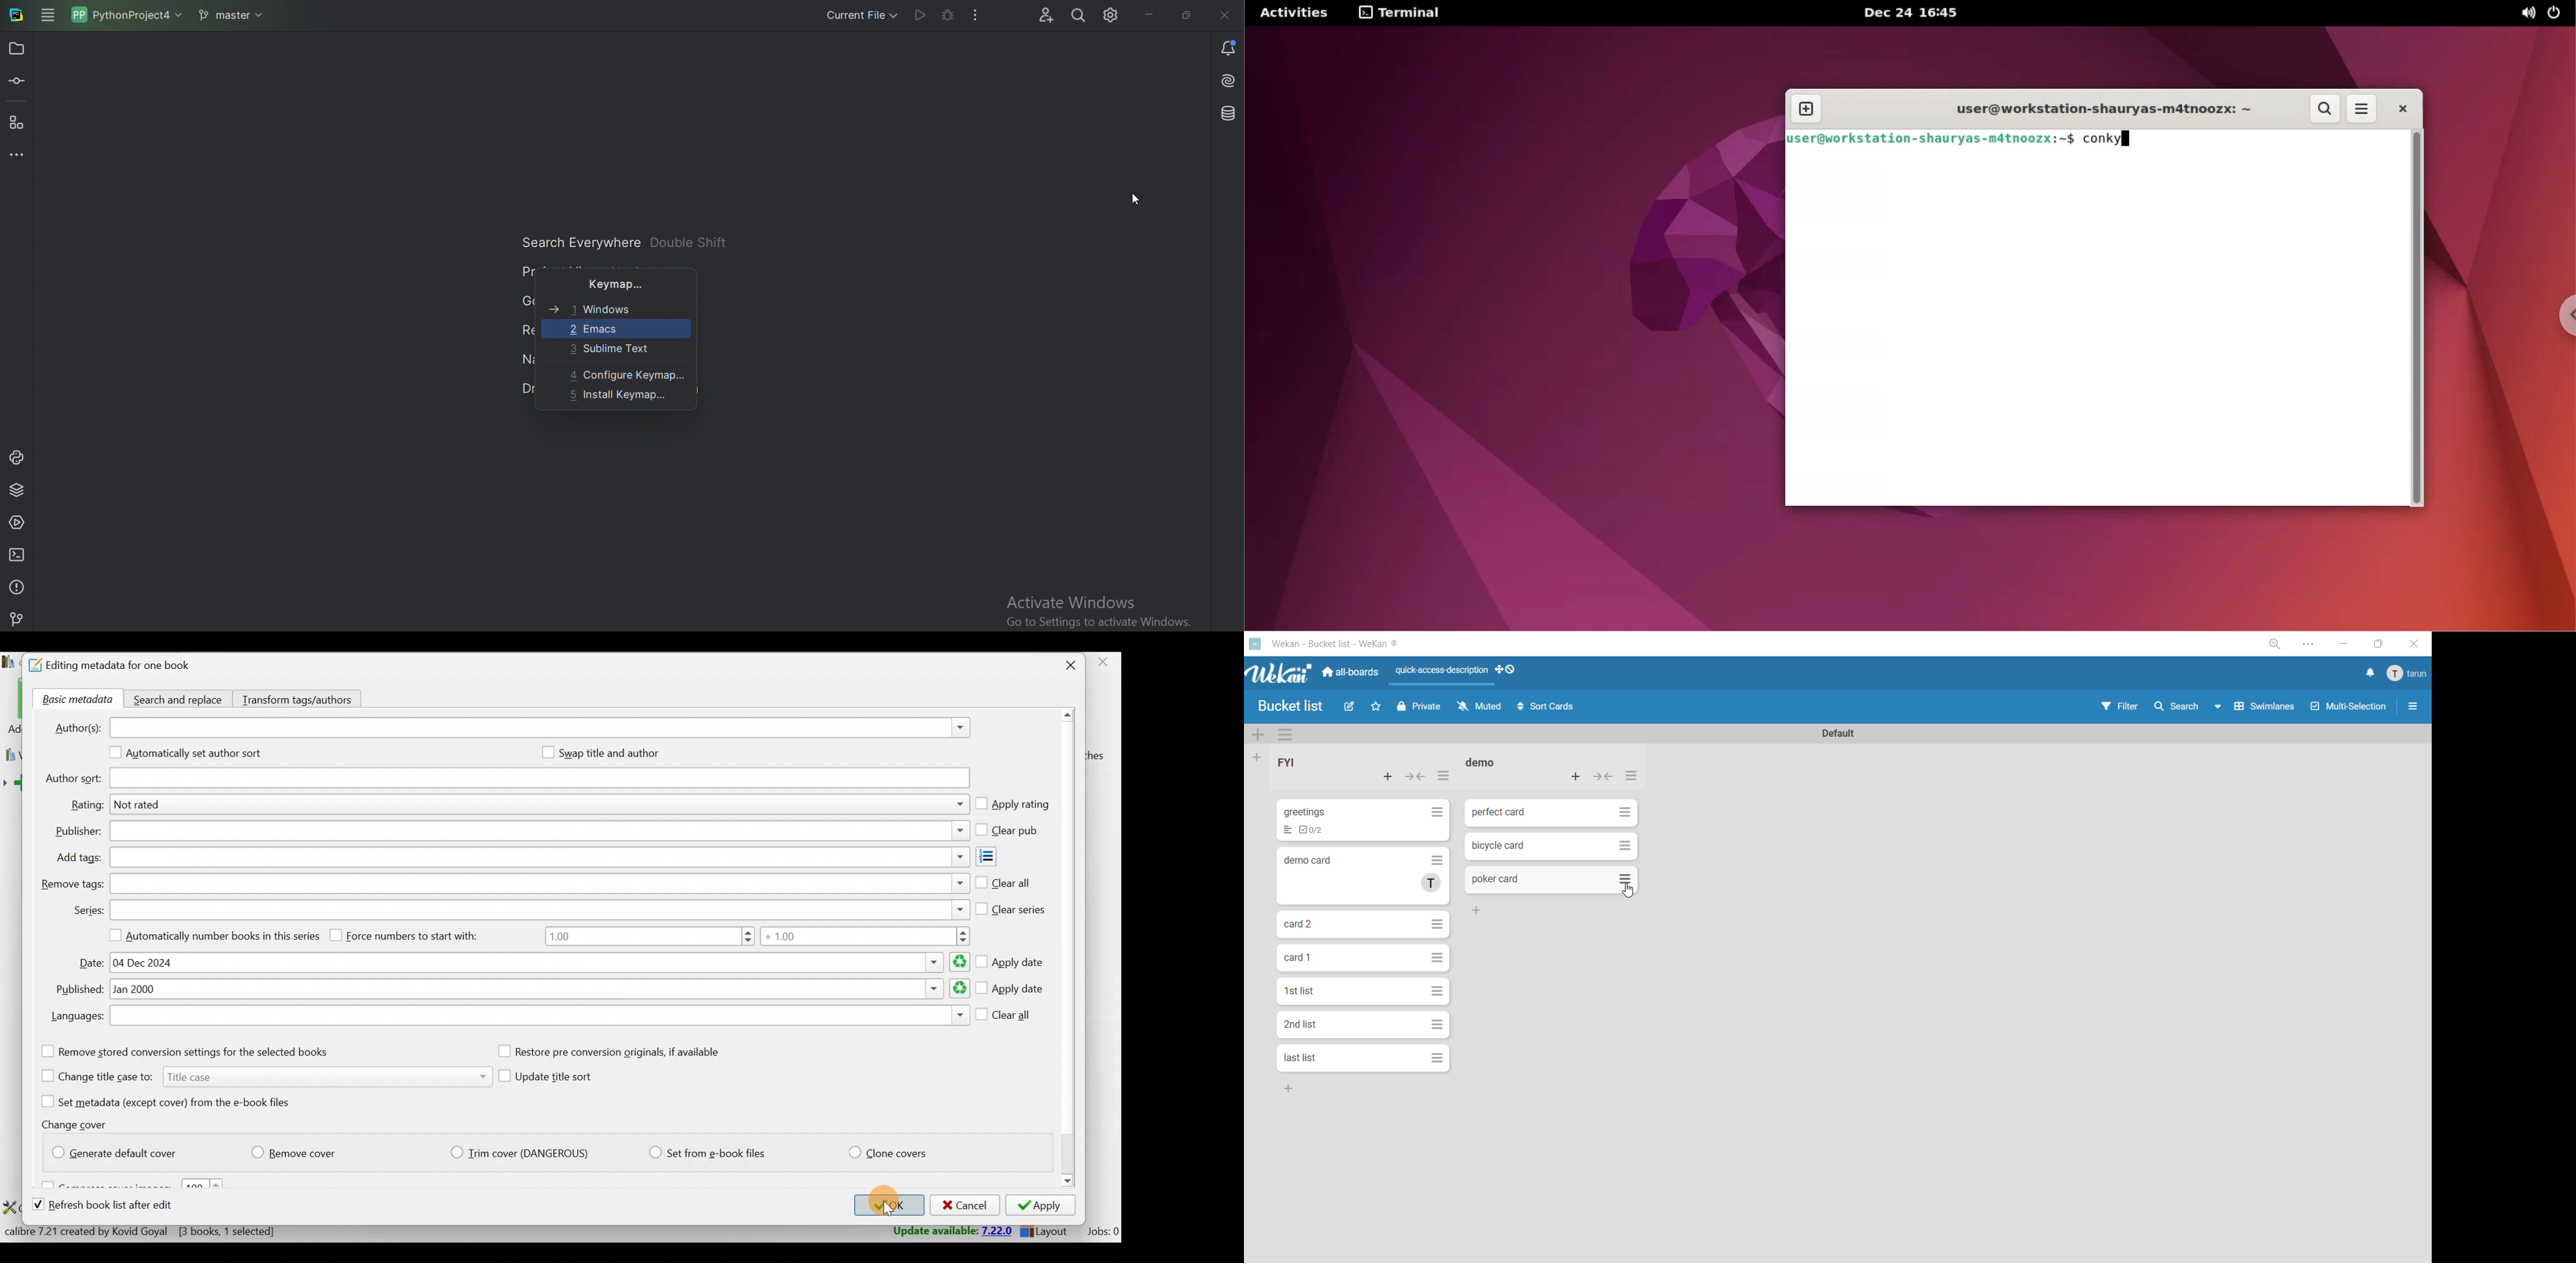 Image resolution: width=2576 pixels, height=1288 pixels. I want to click on sidebar, so click(2413, 709).